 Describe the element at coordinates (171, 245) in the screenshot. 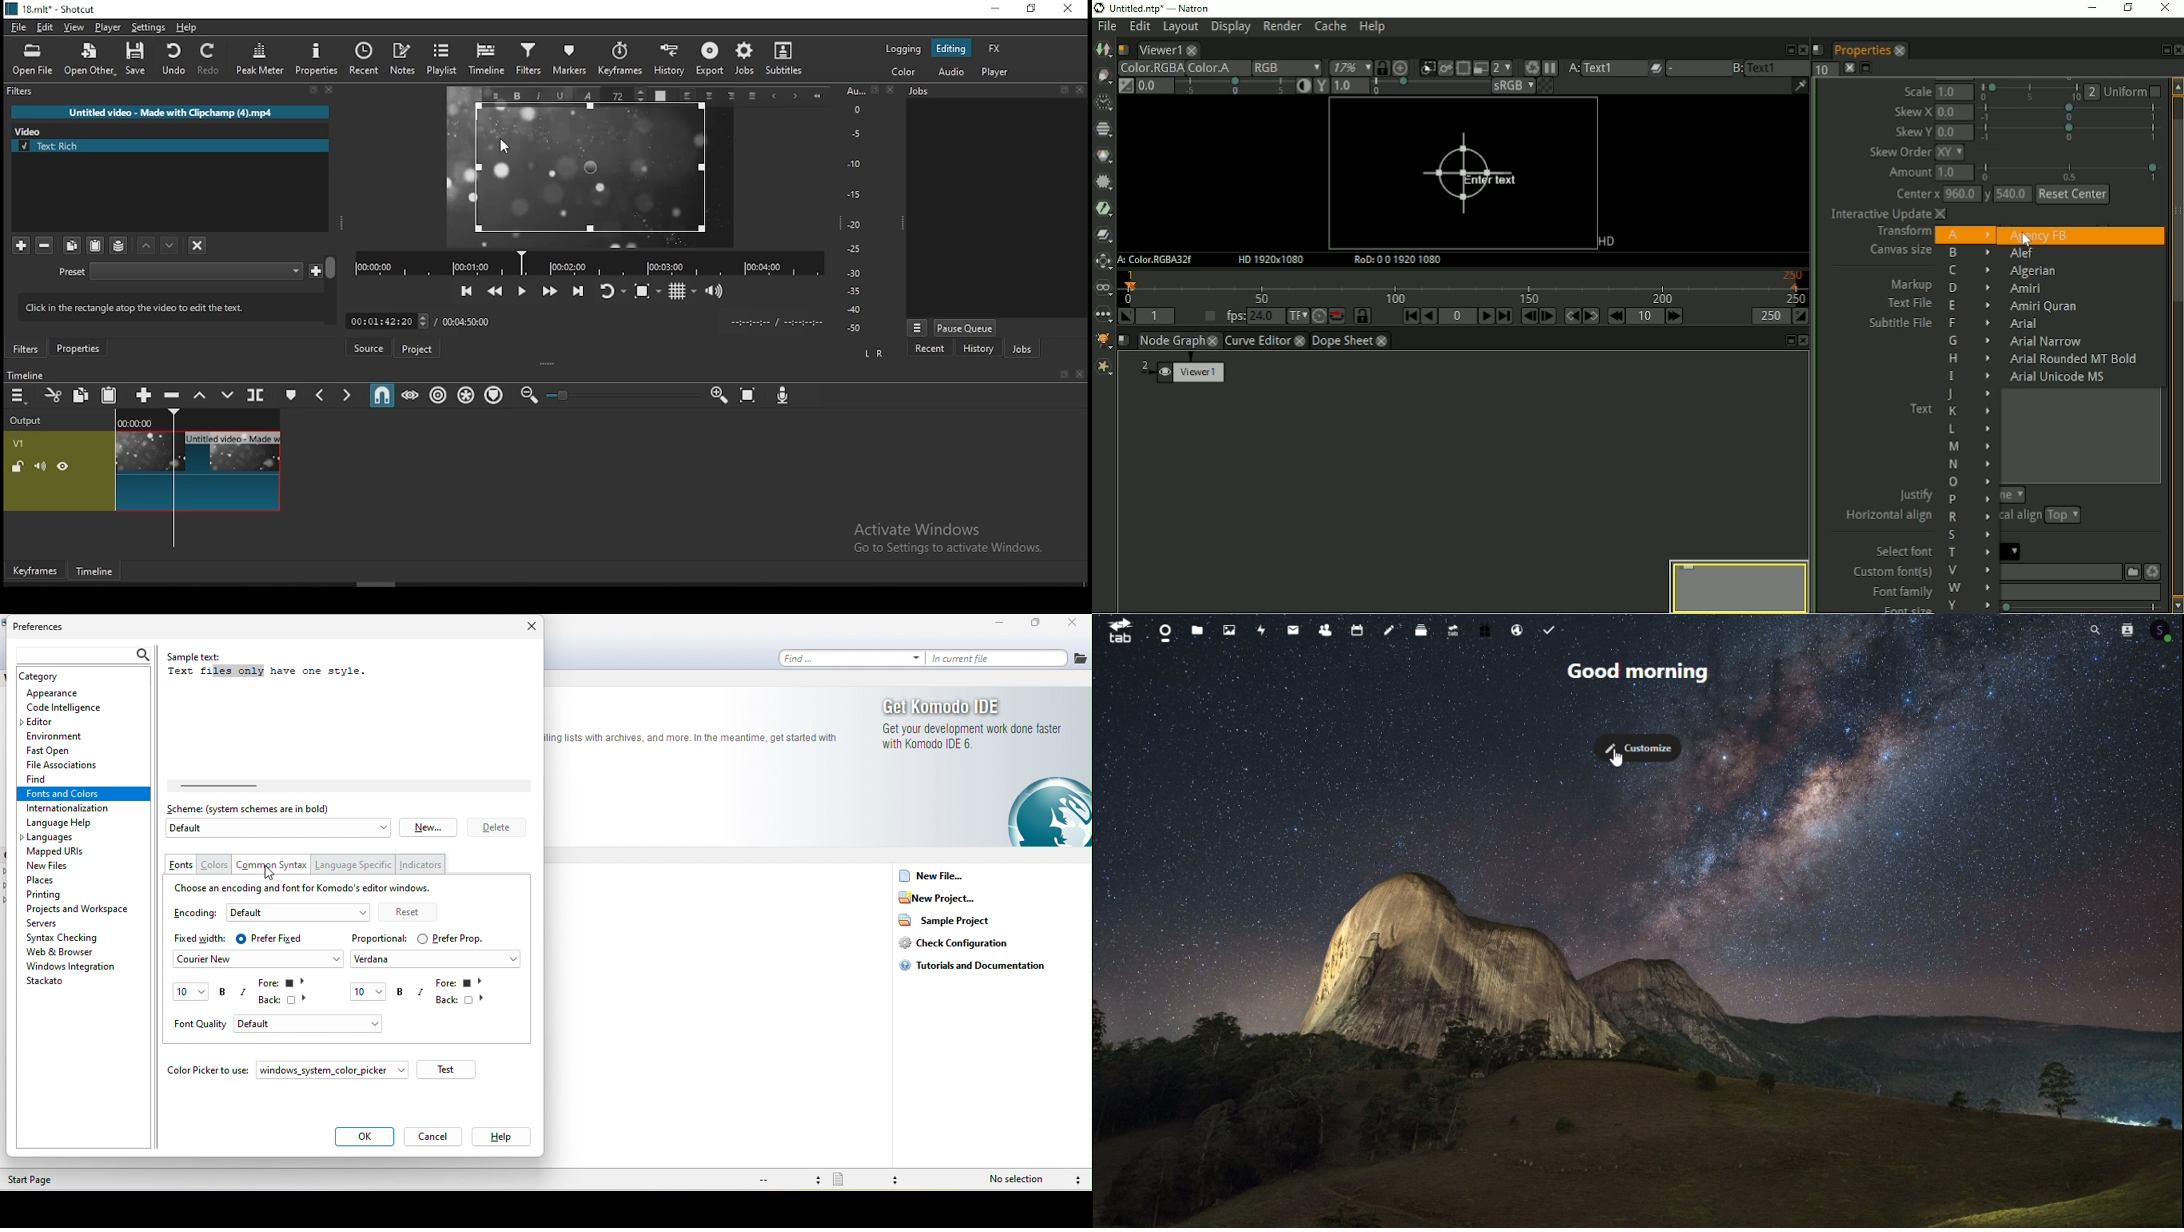

I see `move filter up` at that location.